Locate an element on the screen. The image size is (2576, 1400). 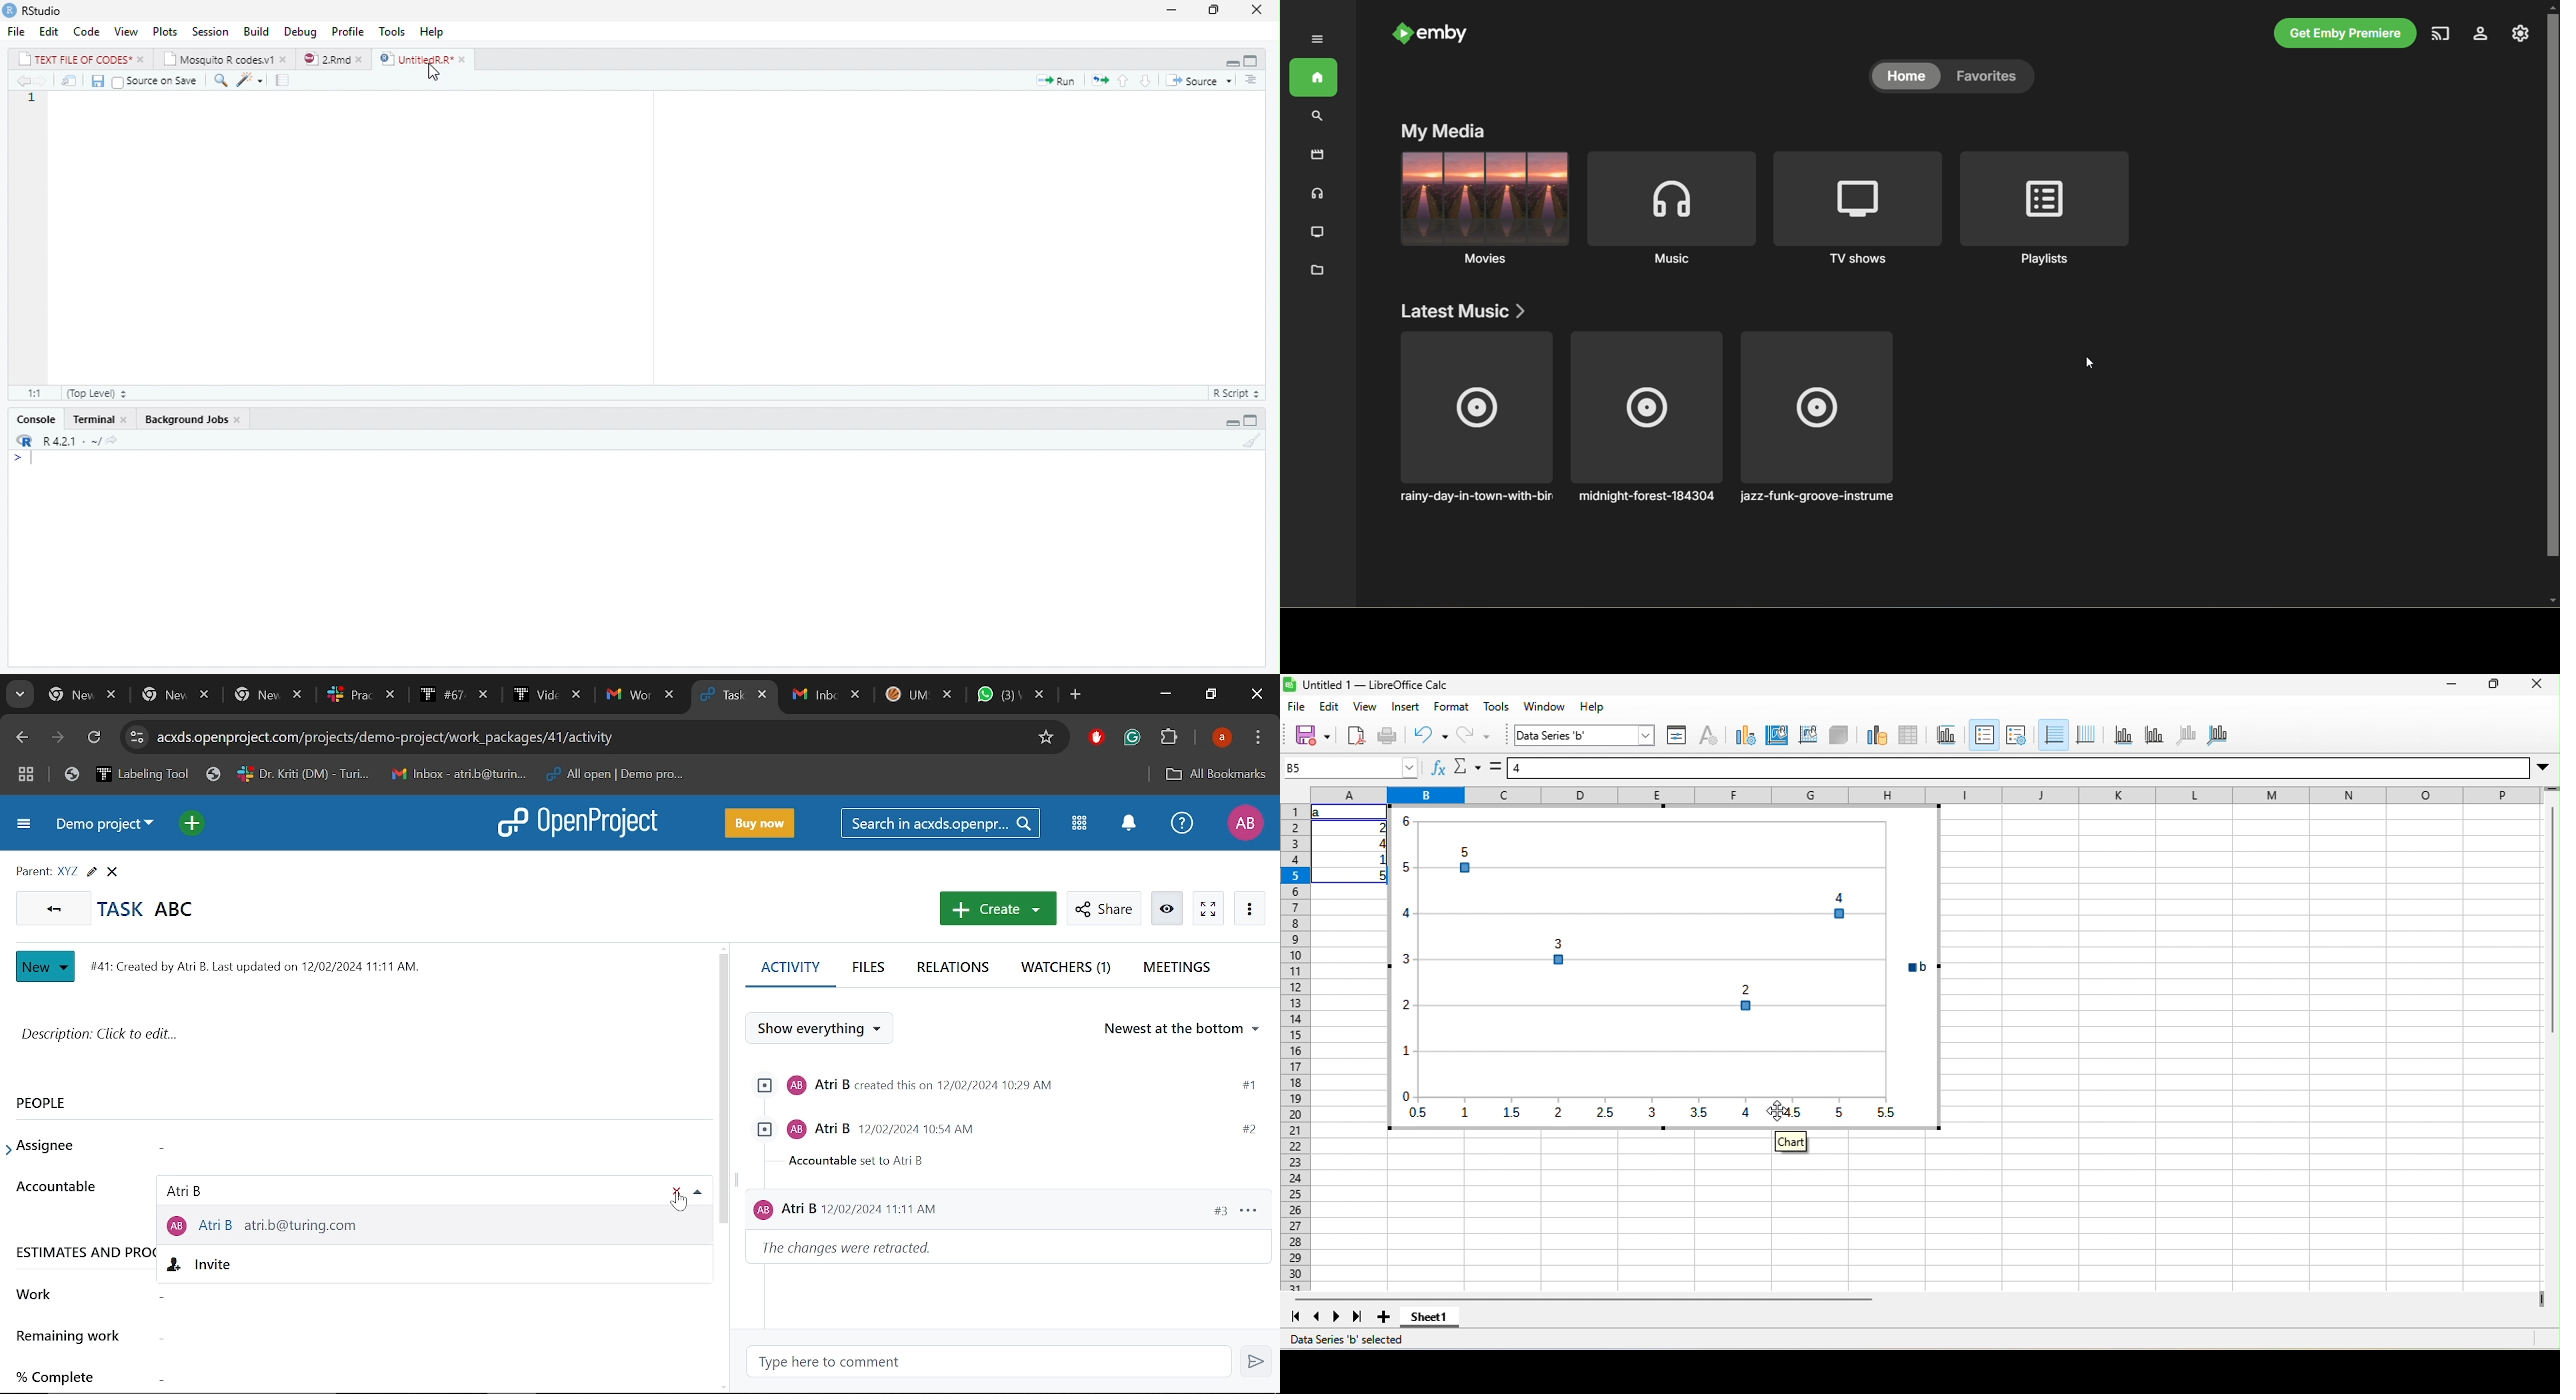
Mosquito R codes.v1 is located at coordinates (224, 58).